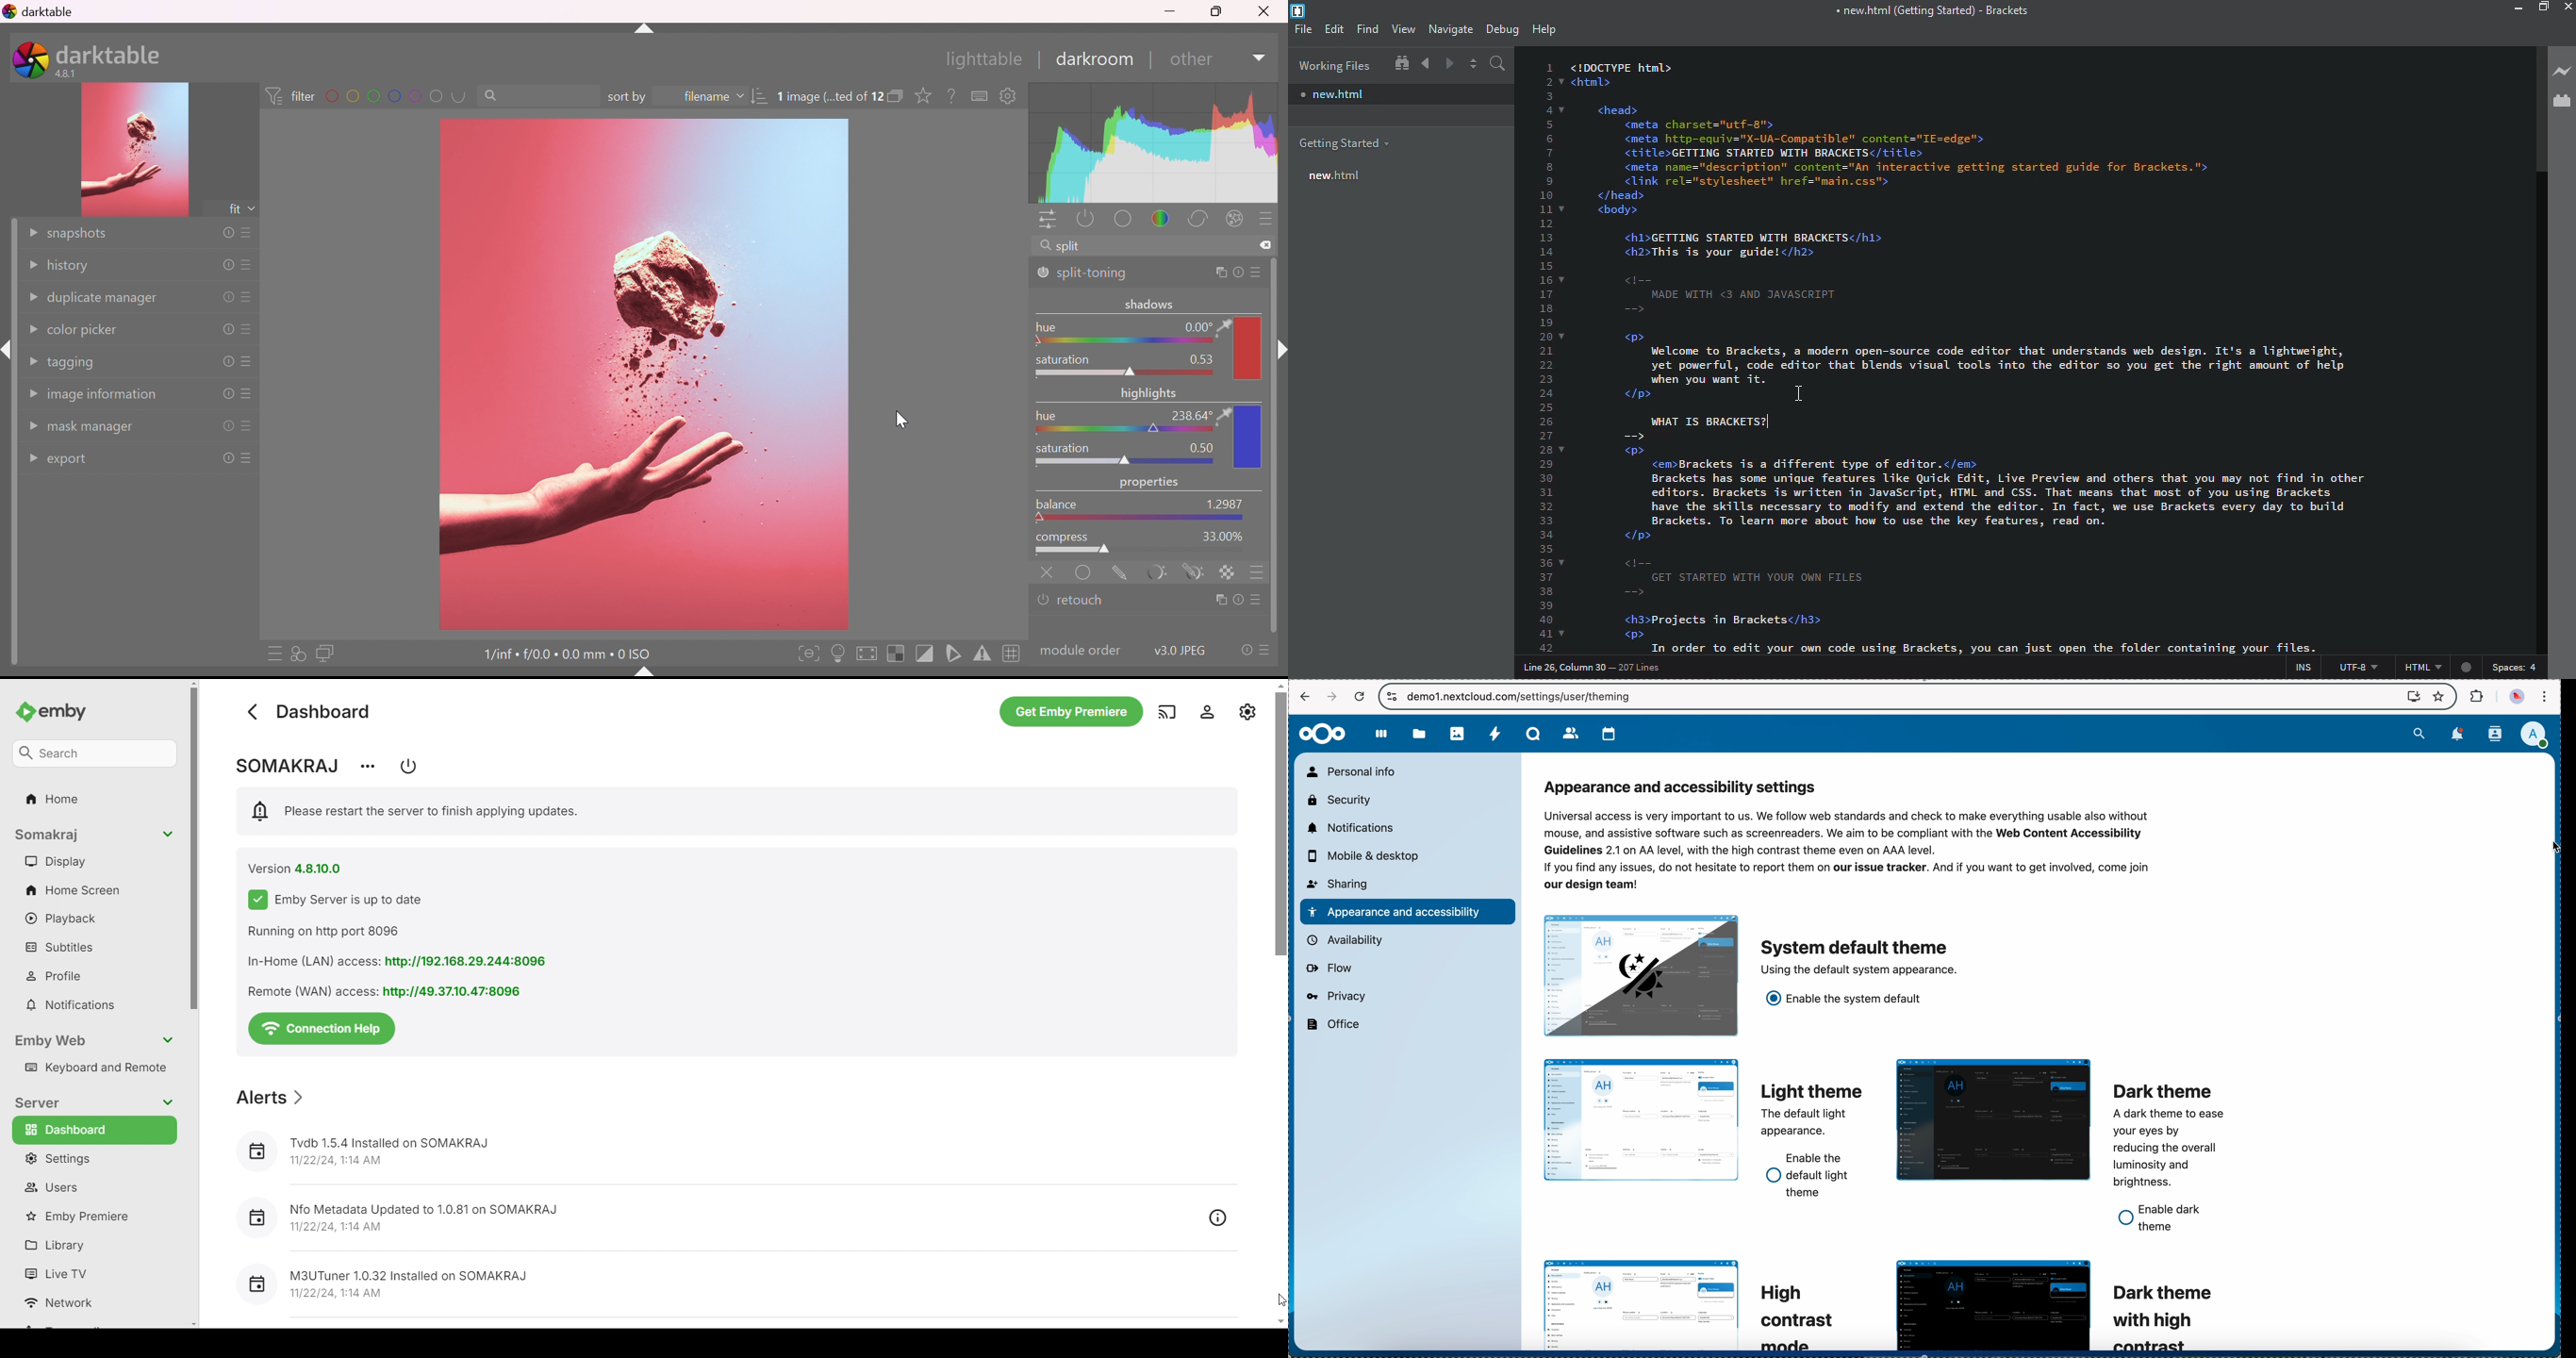 The height and width of the screenshot is (1372, 2576). I want to click on maximize, so click(2543, 7).